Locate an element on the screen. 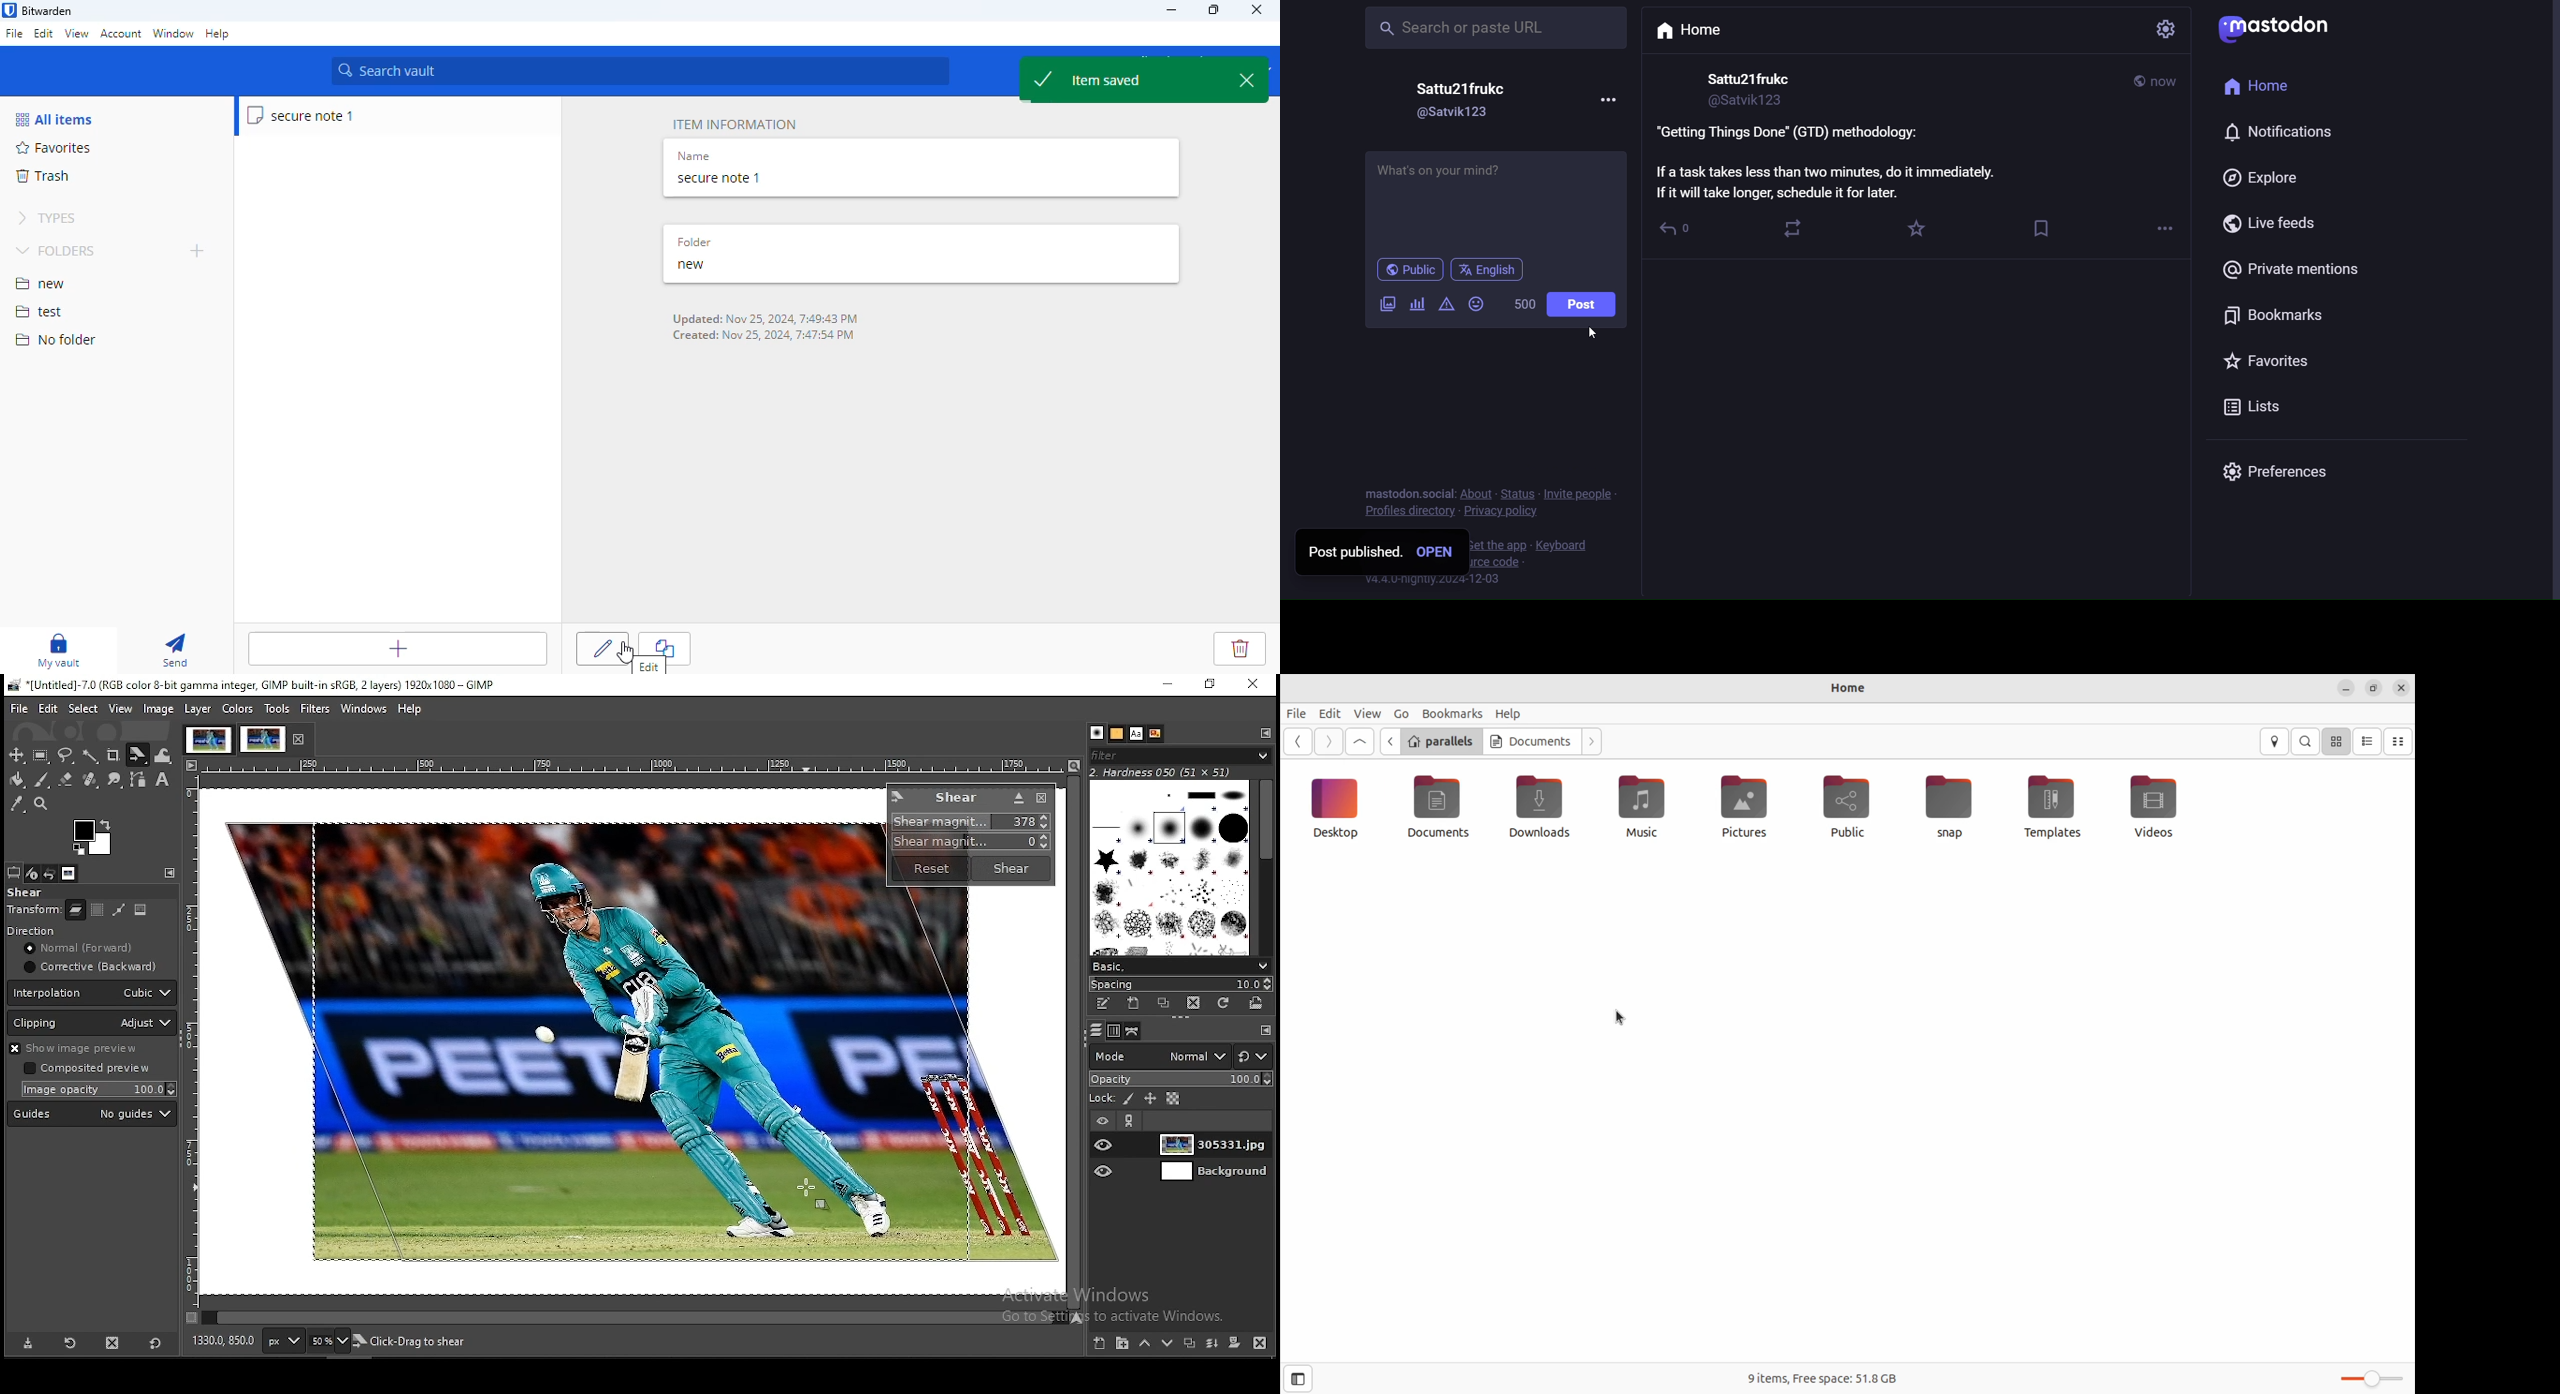  minimize is located at coordinates (1170, 9).